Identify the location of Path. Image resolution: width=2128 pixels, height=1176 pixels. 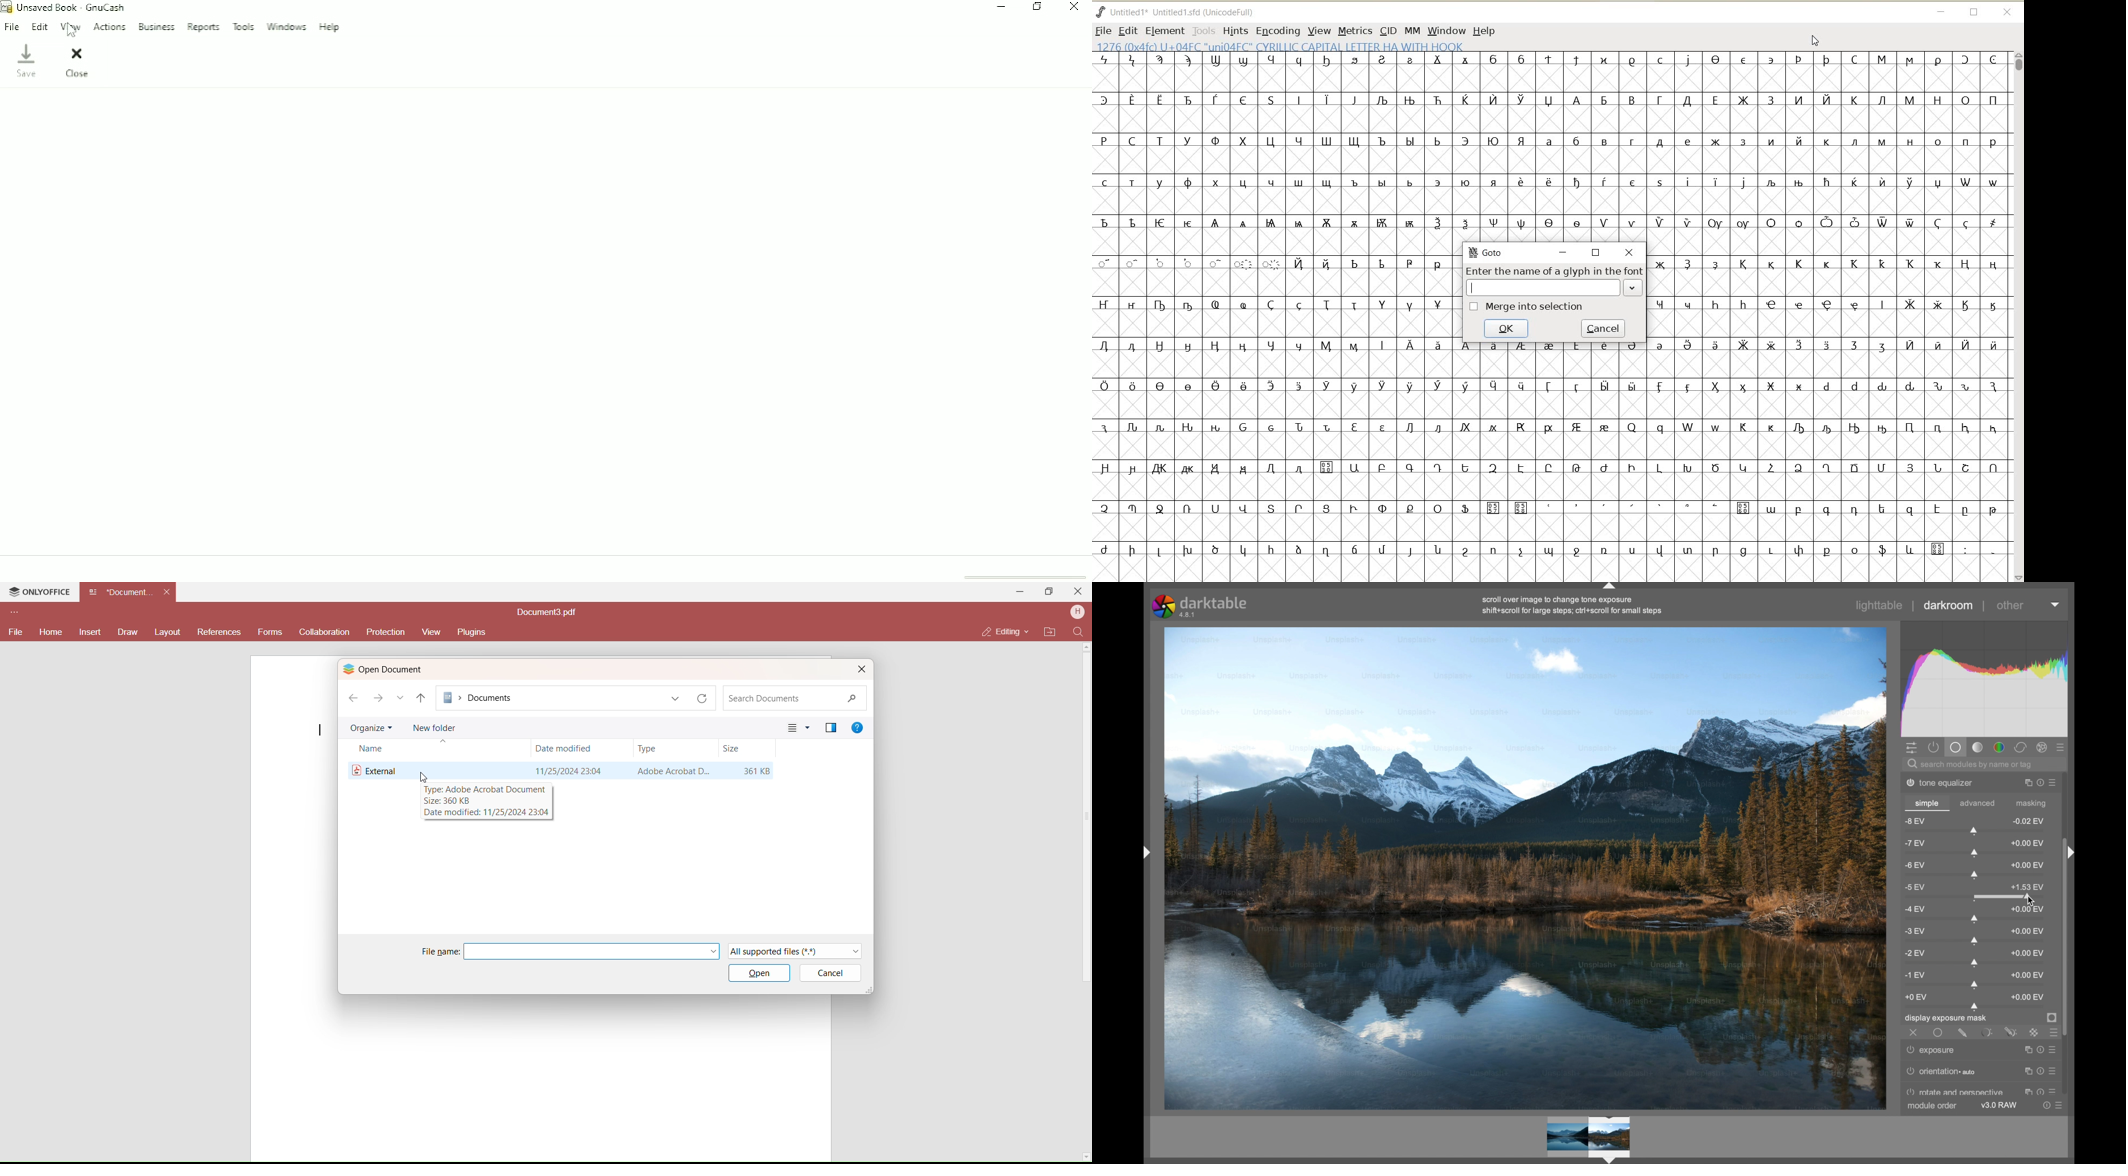
(552, 697).